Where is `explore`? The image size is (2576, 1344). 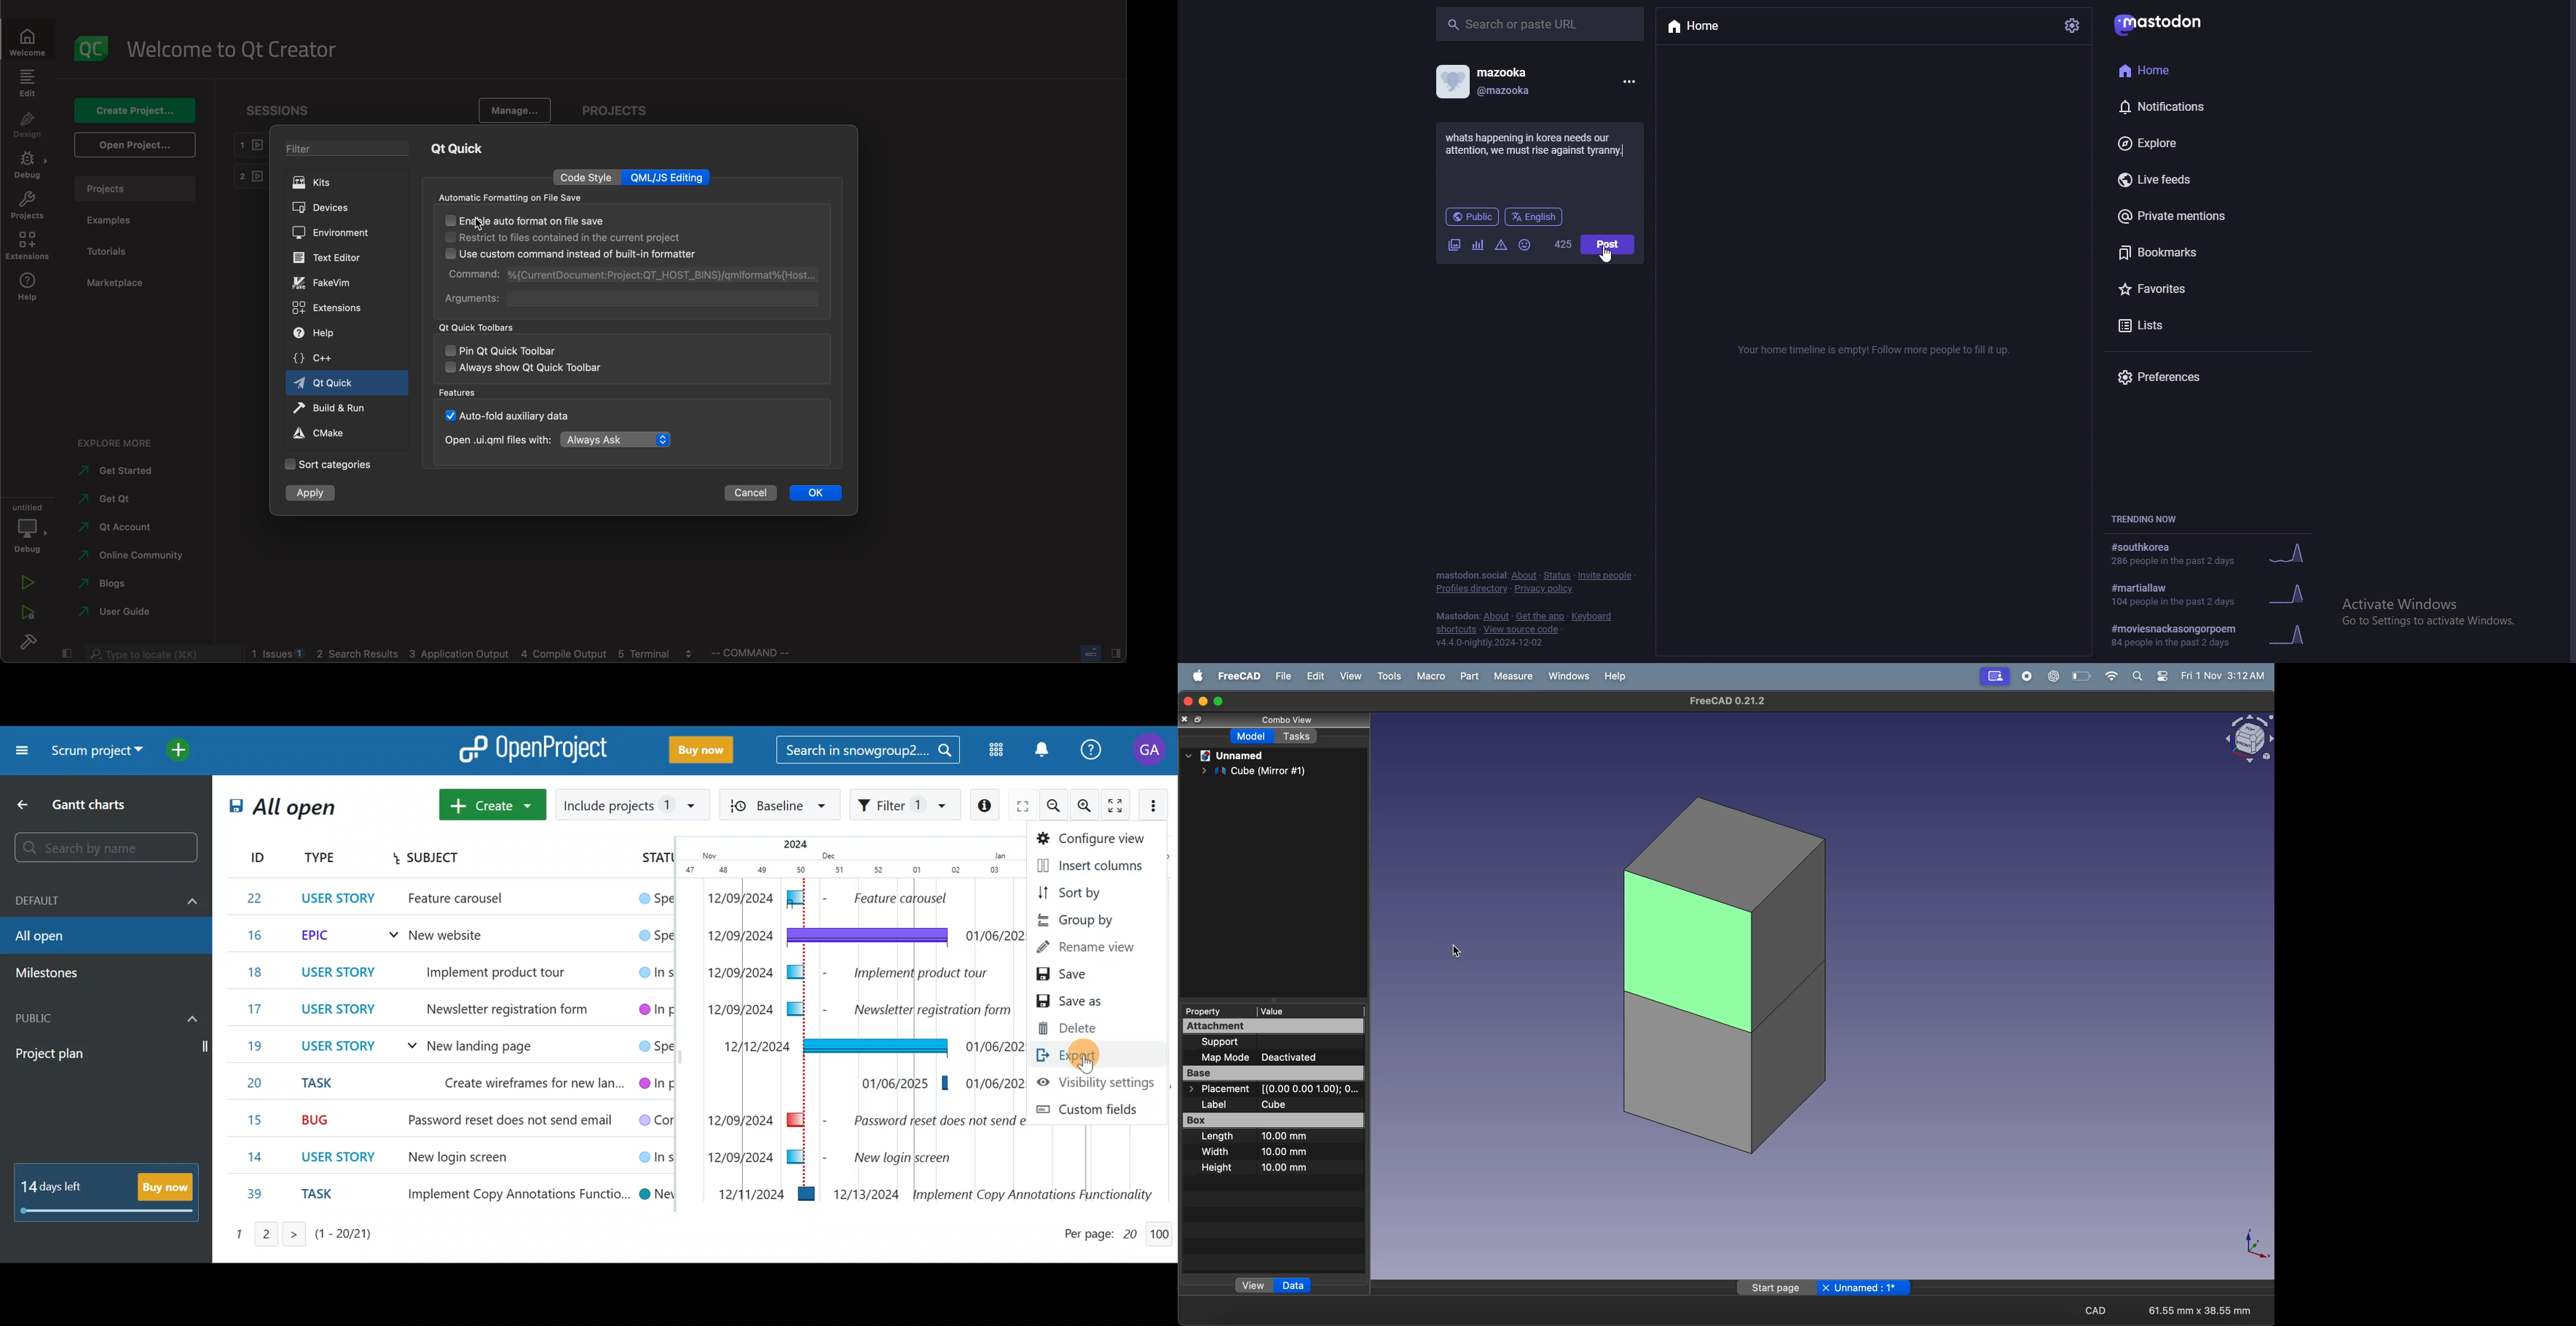
explore is located at coordinates (2202, 143).